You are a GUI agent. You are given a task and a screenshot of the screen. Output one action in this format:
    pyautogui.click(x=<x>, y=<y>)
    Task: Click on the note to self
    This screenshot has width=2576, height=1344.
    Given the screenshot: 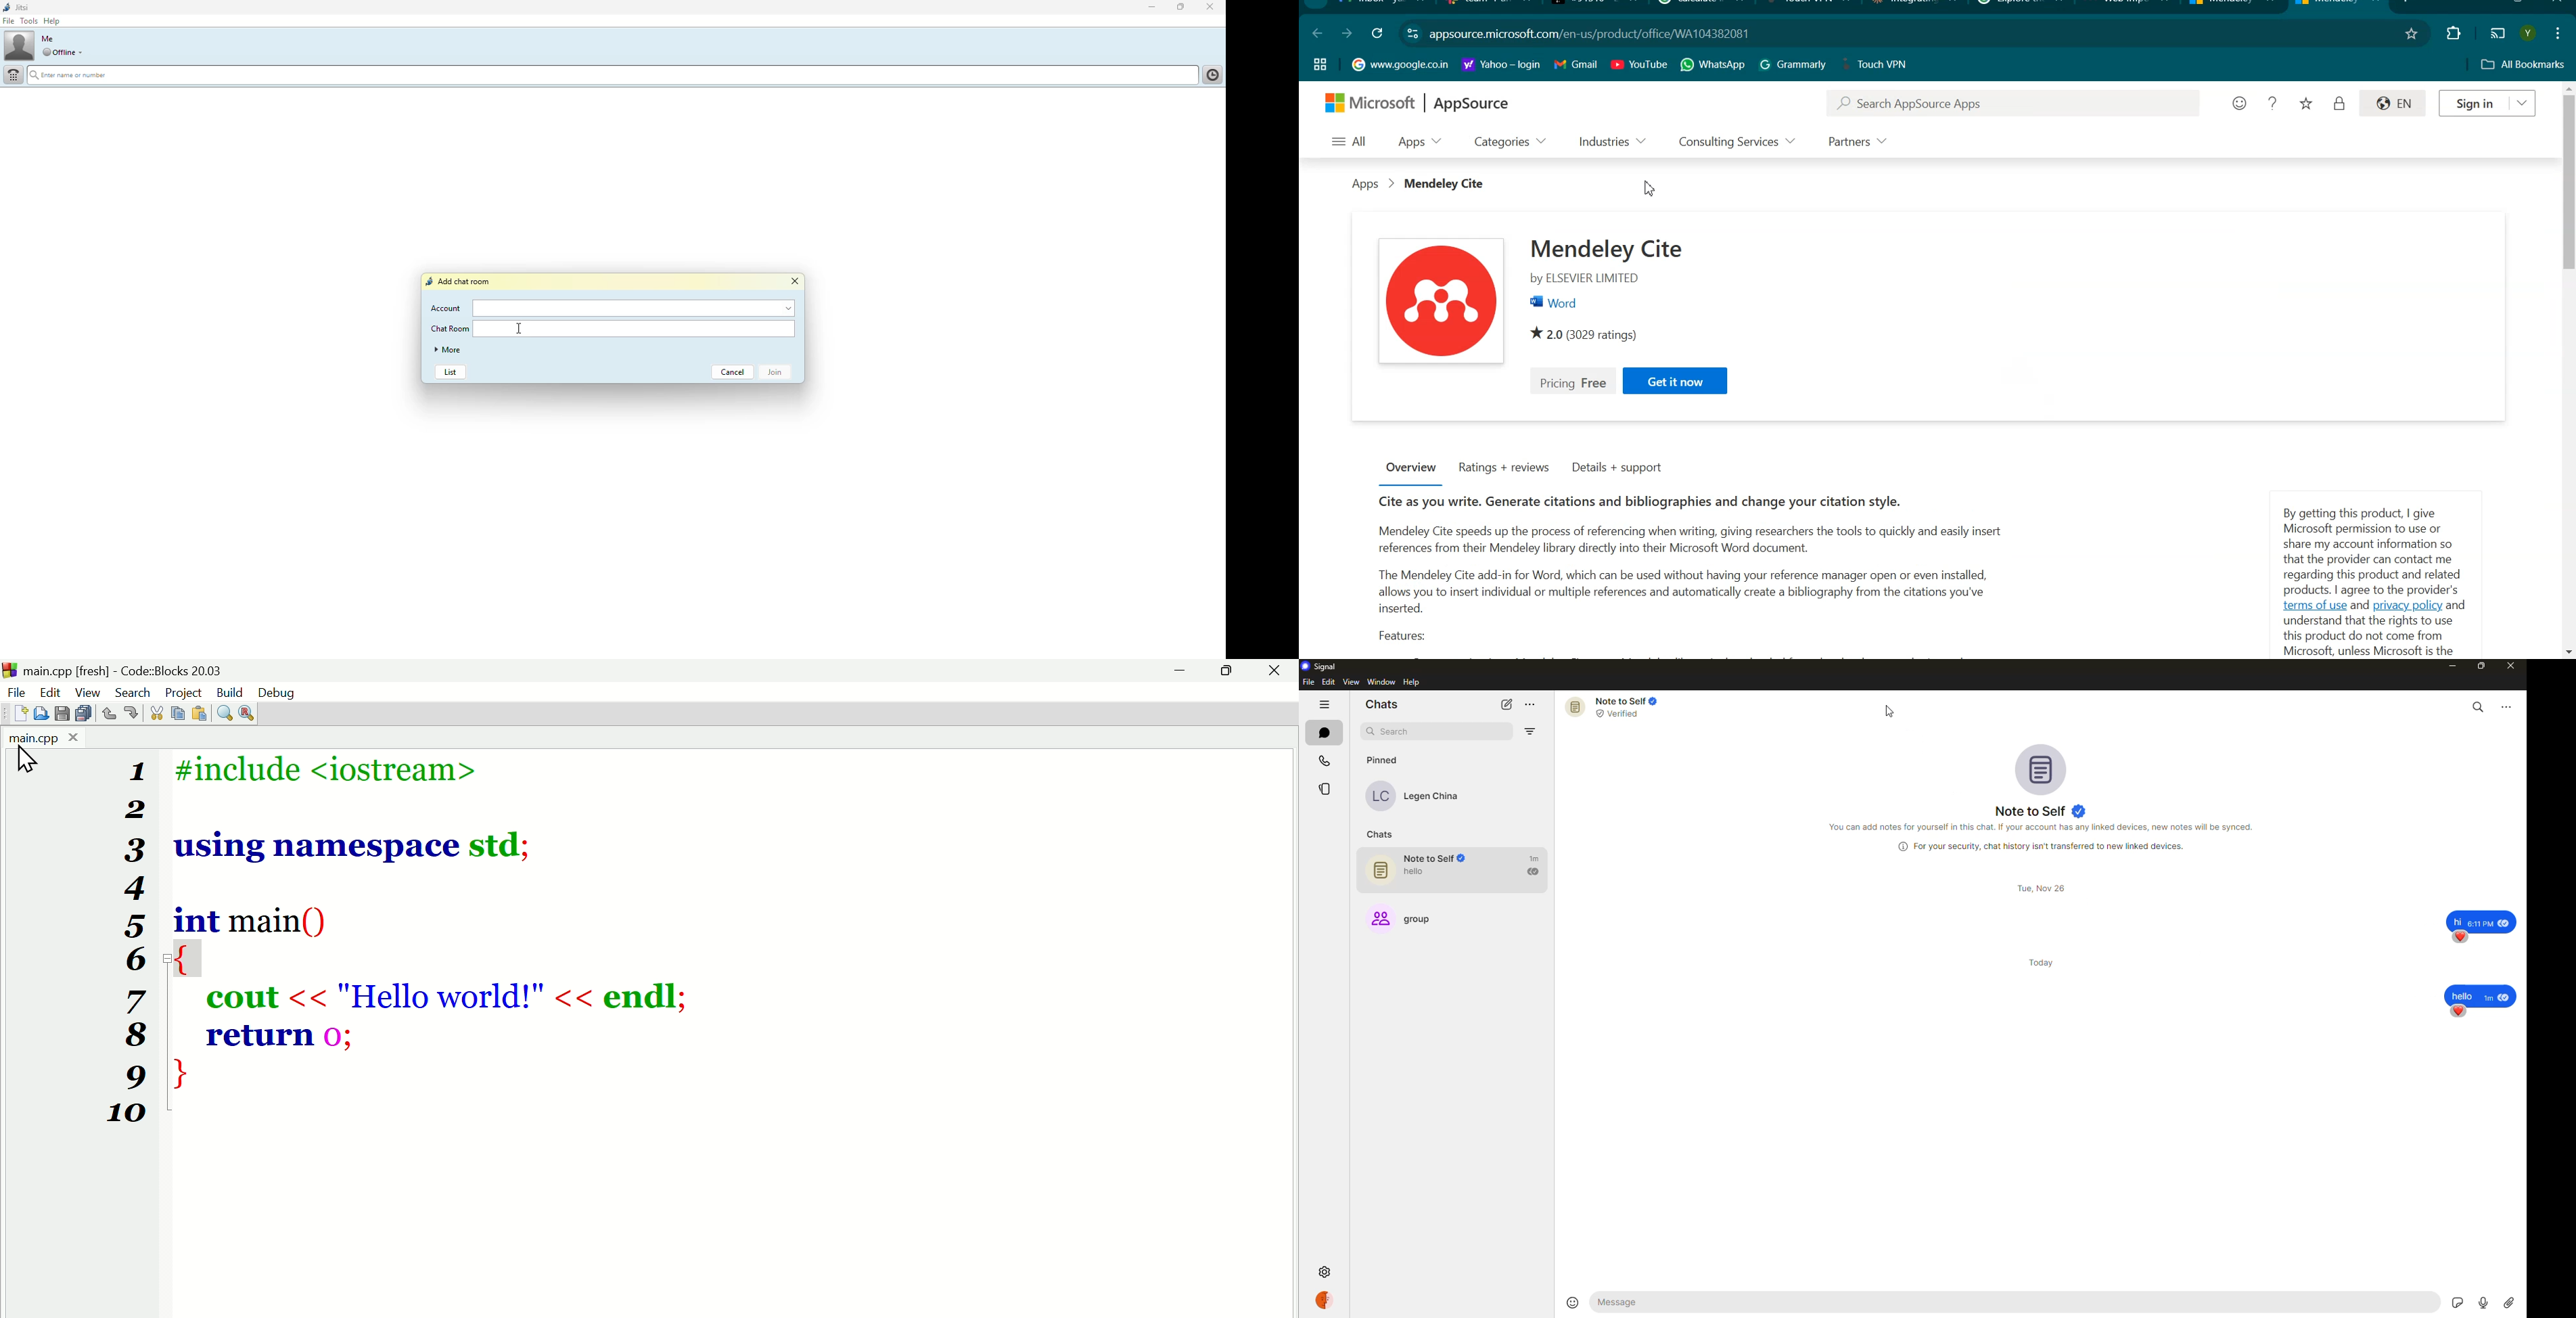 What is the action you would take?
    pyautogui.click(x=1458, y=870)
    